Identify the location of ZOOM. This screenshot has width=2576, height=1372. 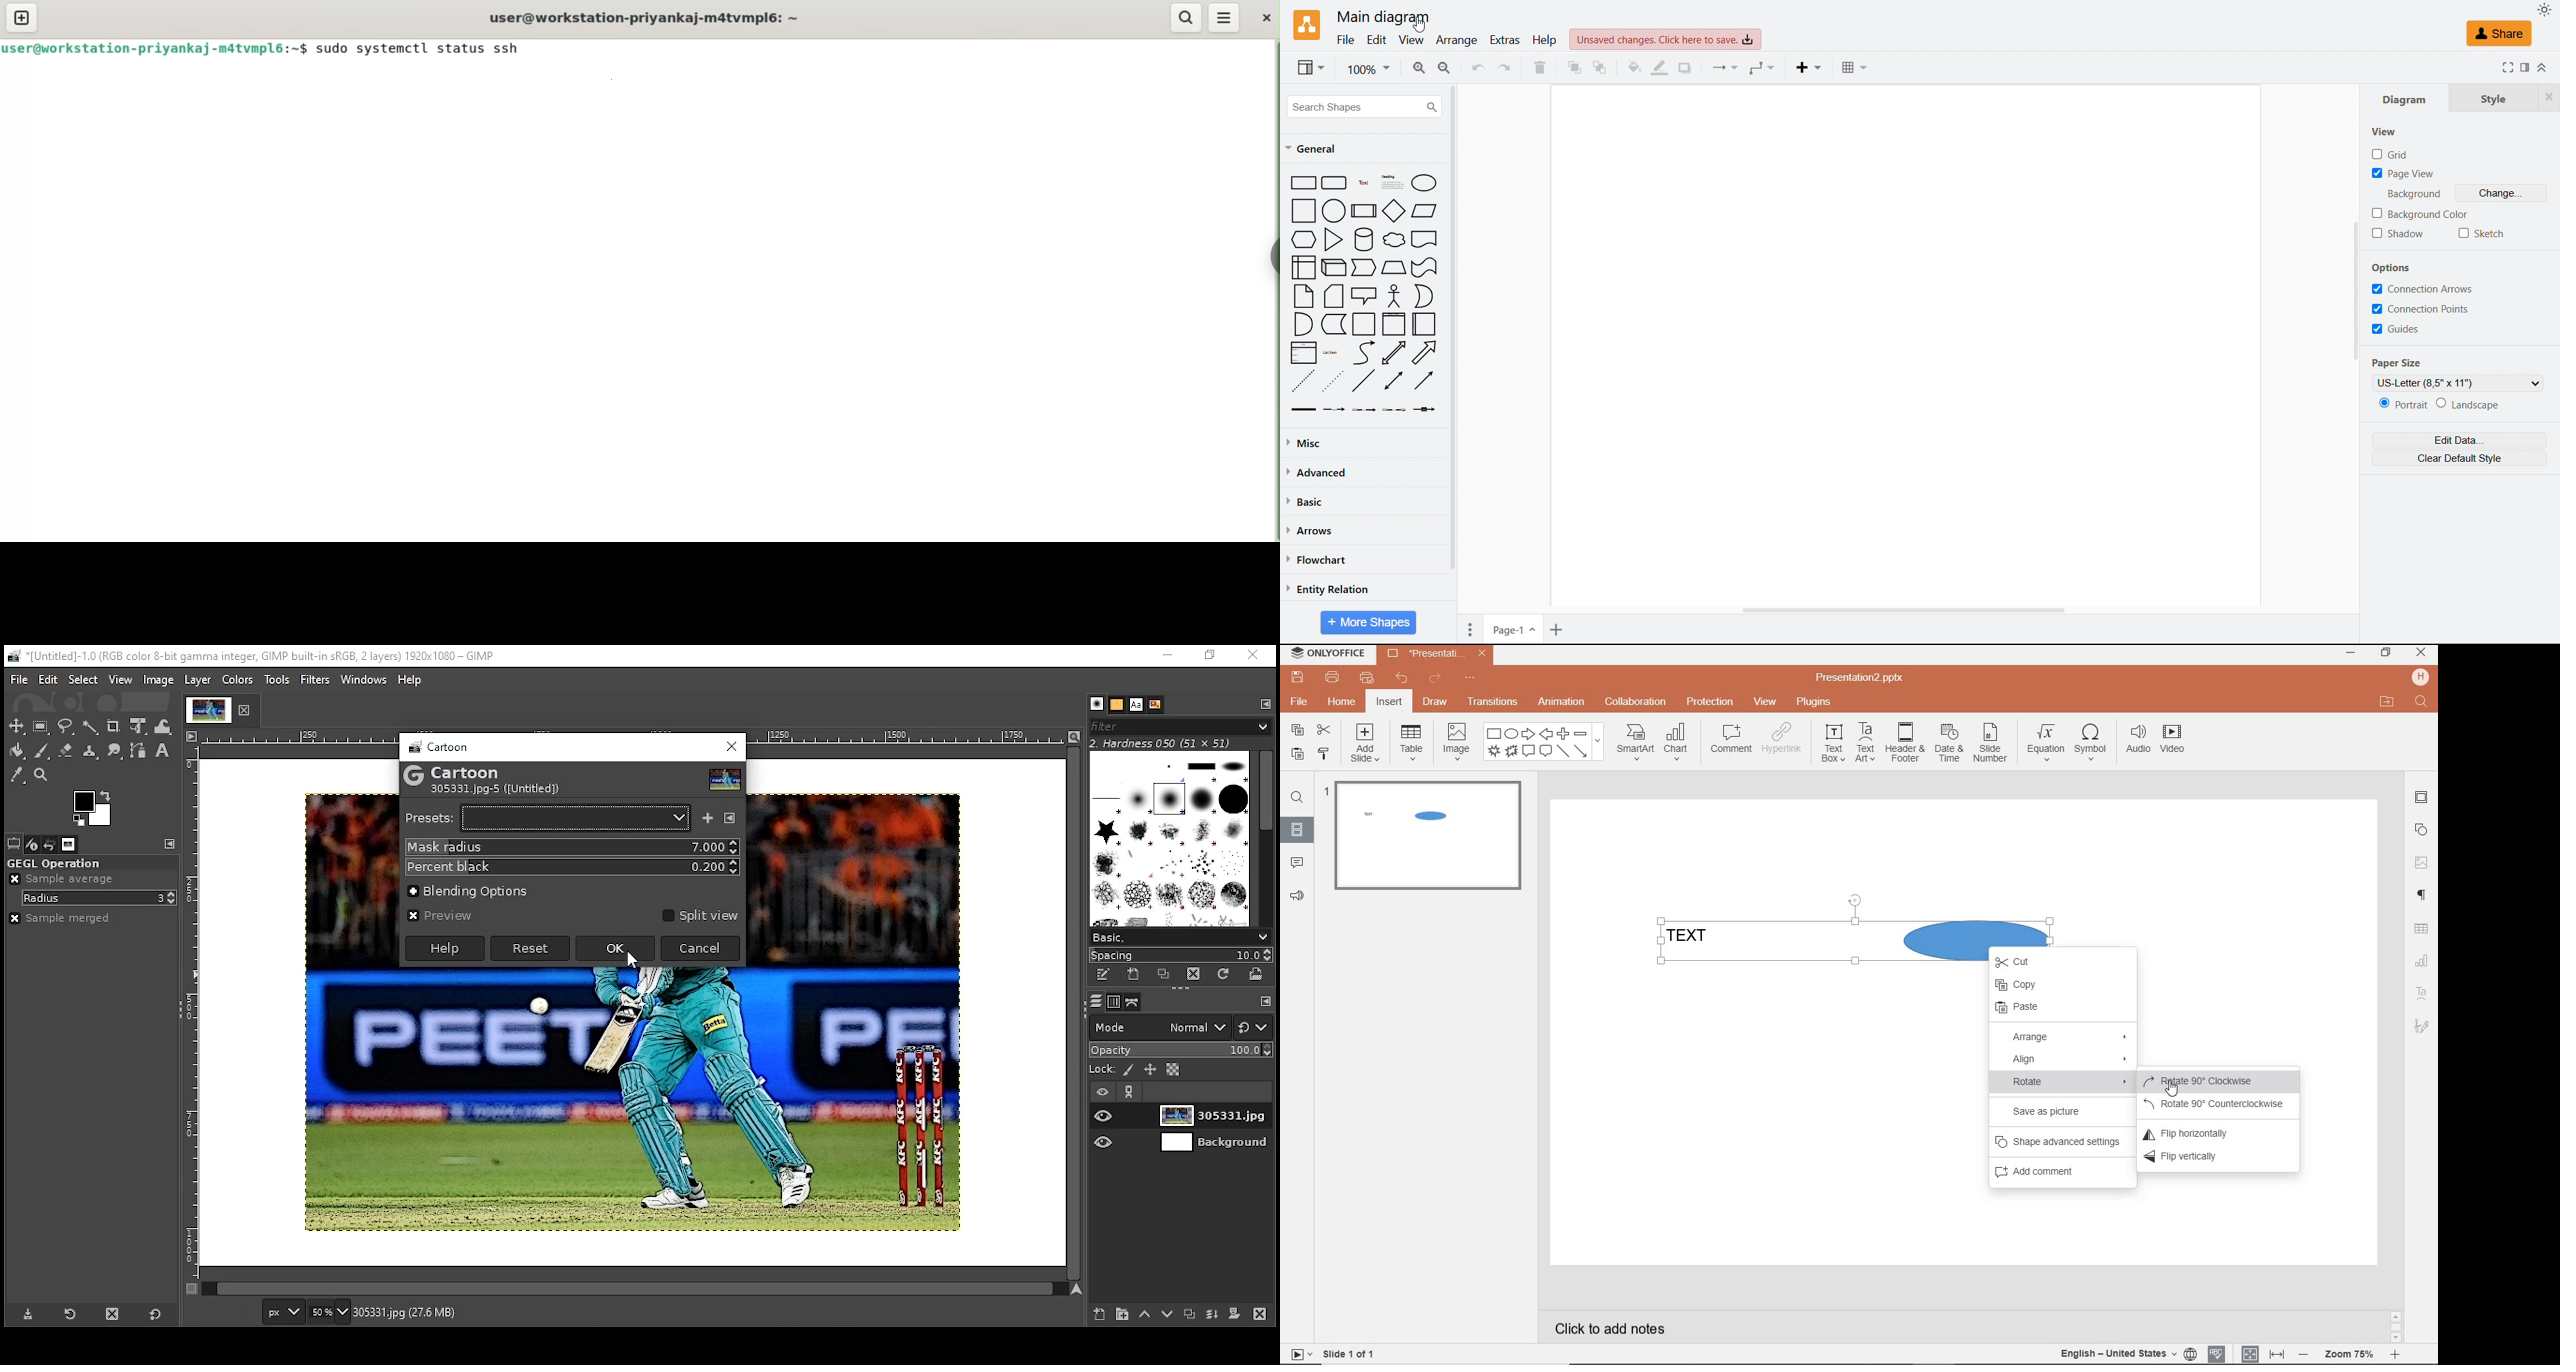
(2349, 1356).